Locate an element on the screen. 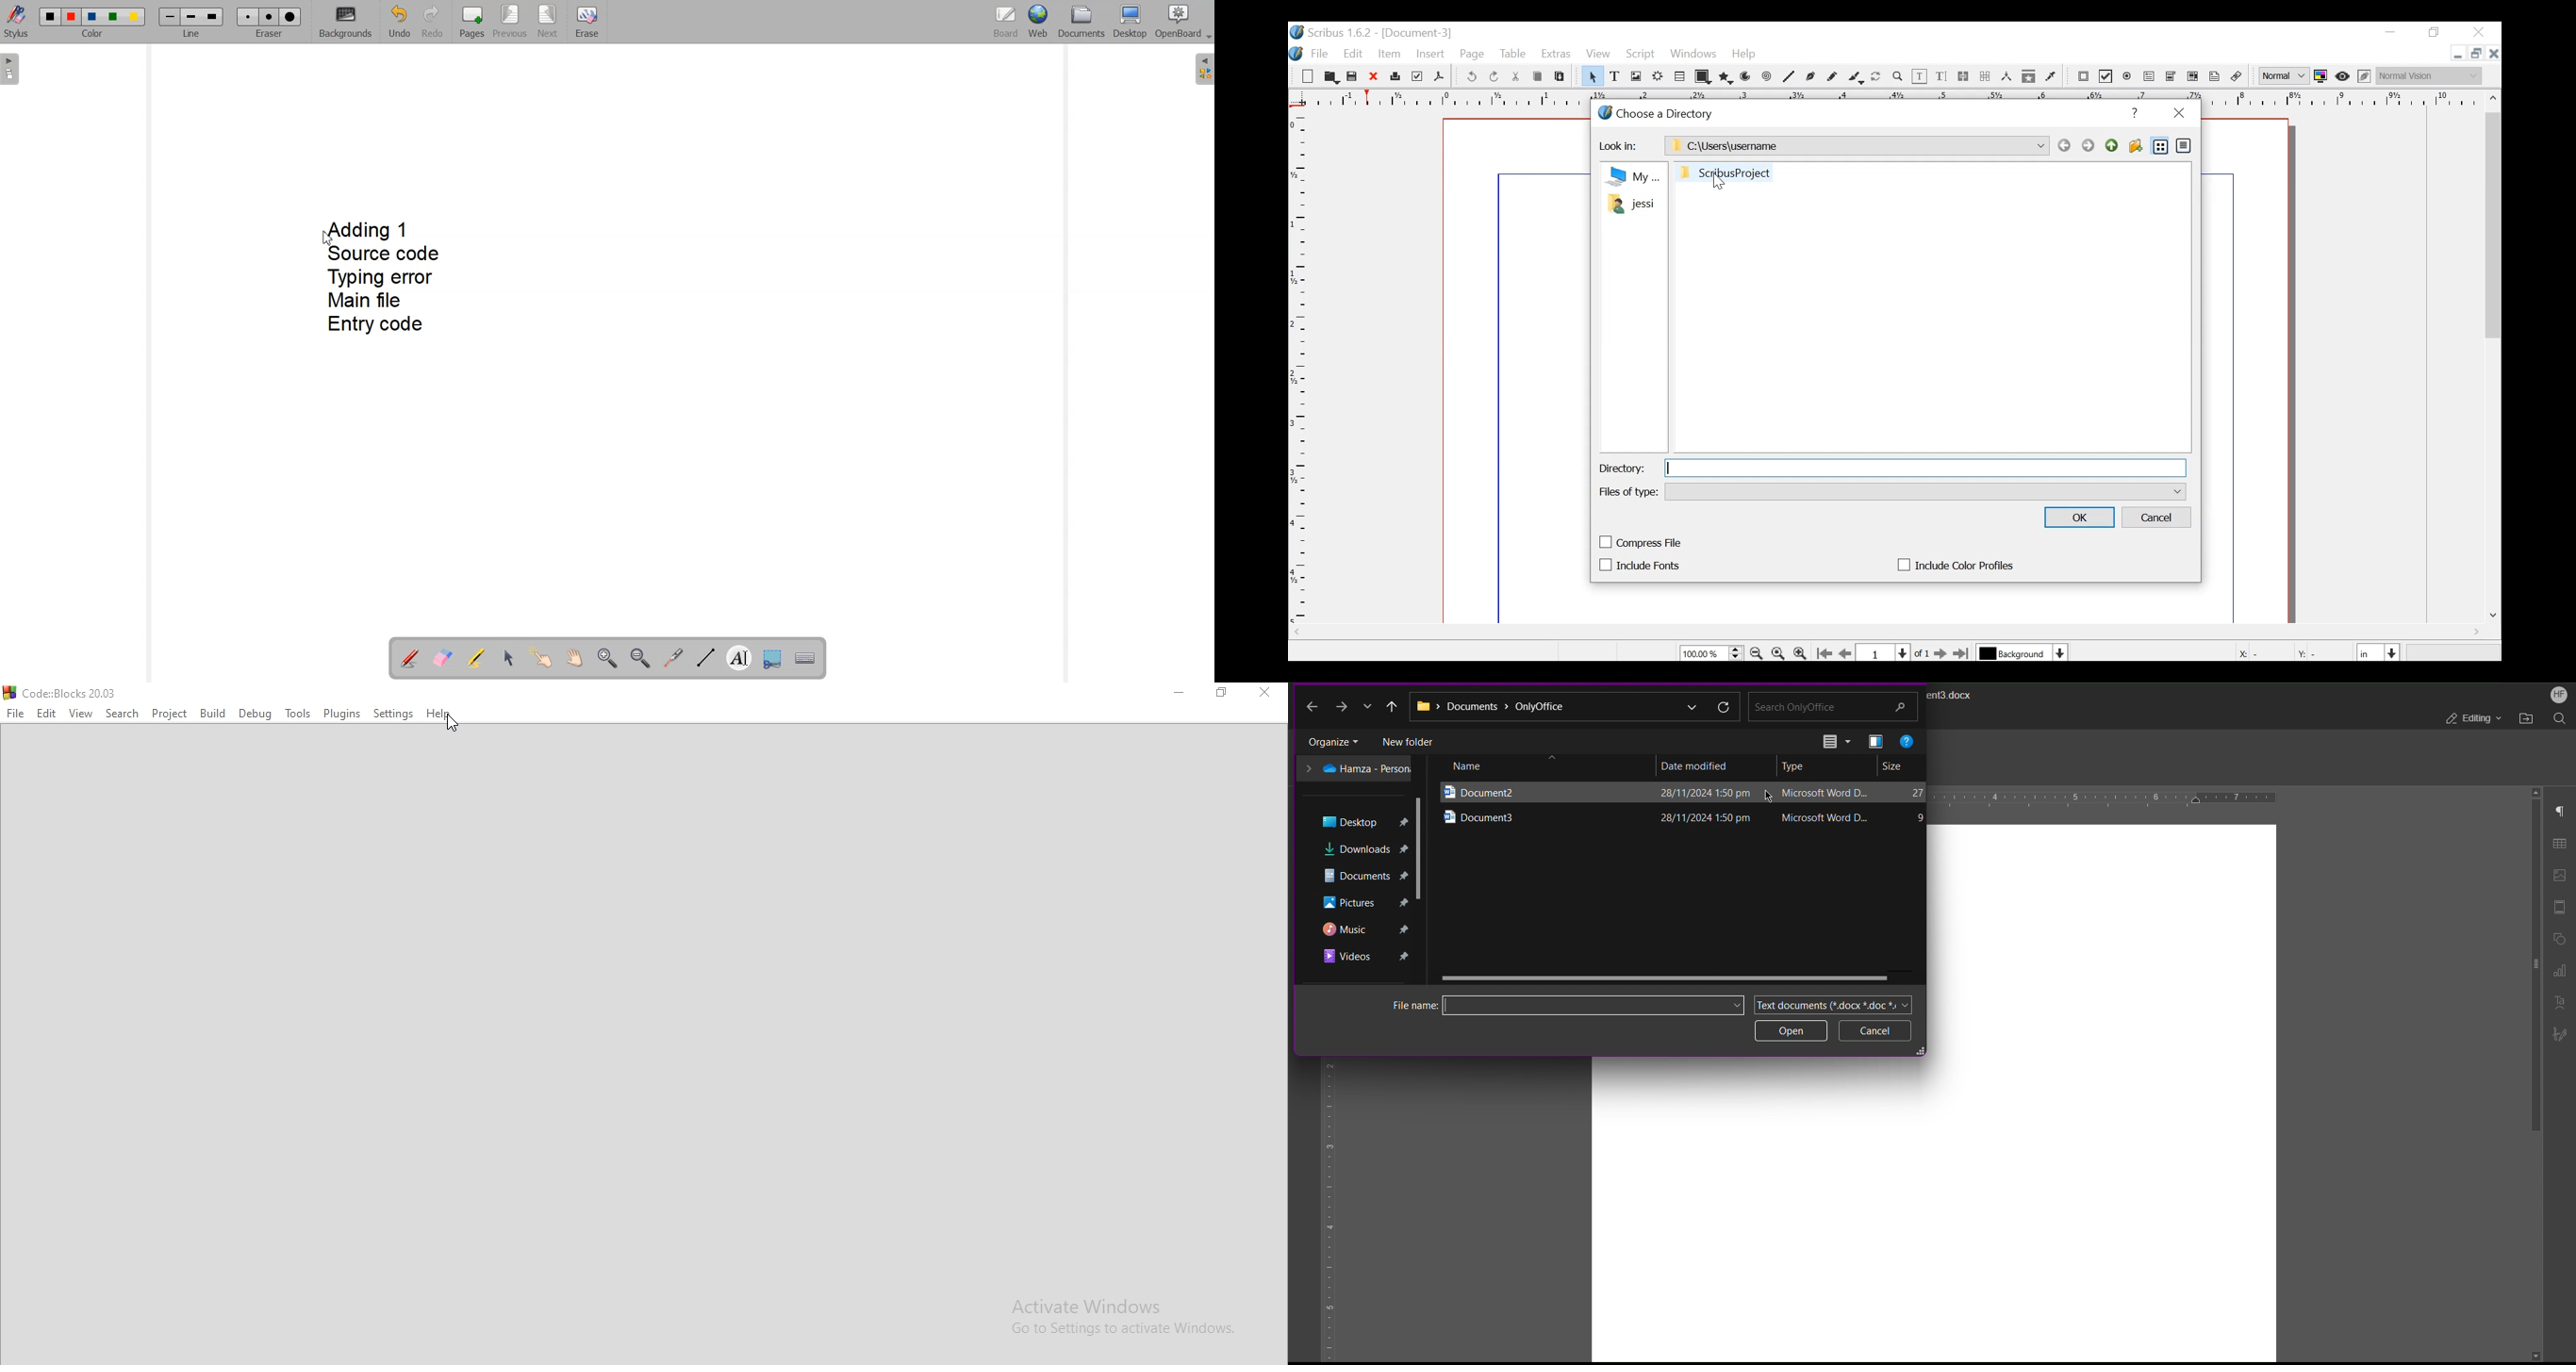 The width and height of the screenshot is (2576, 1372). Measurements is located at coordinates (2006, 76).